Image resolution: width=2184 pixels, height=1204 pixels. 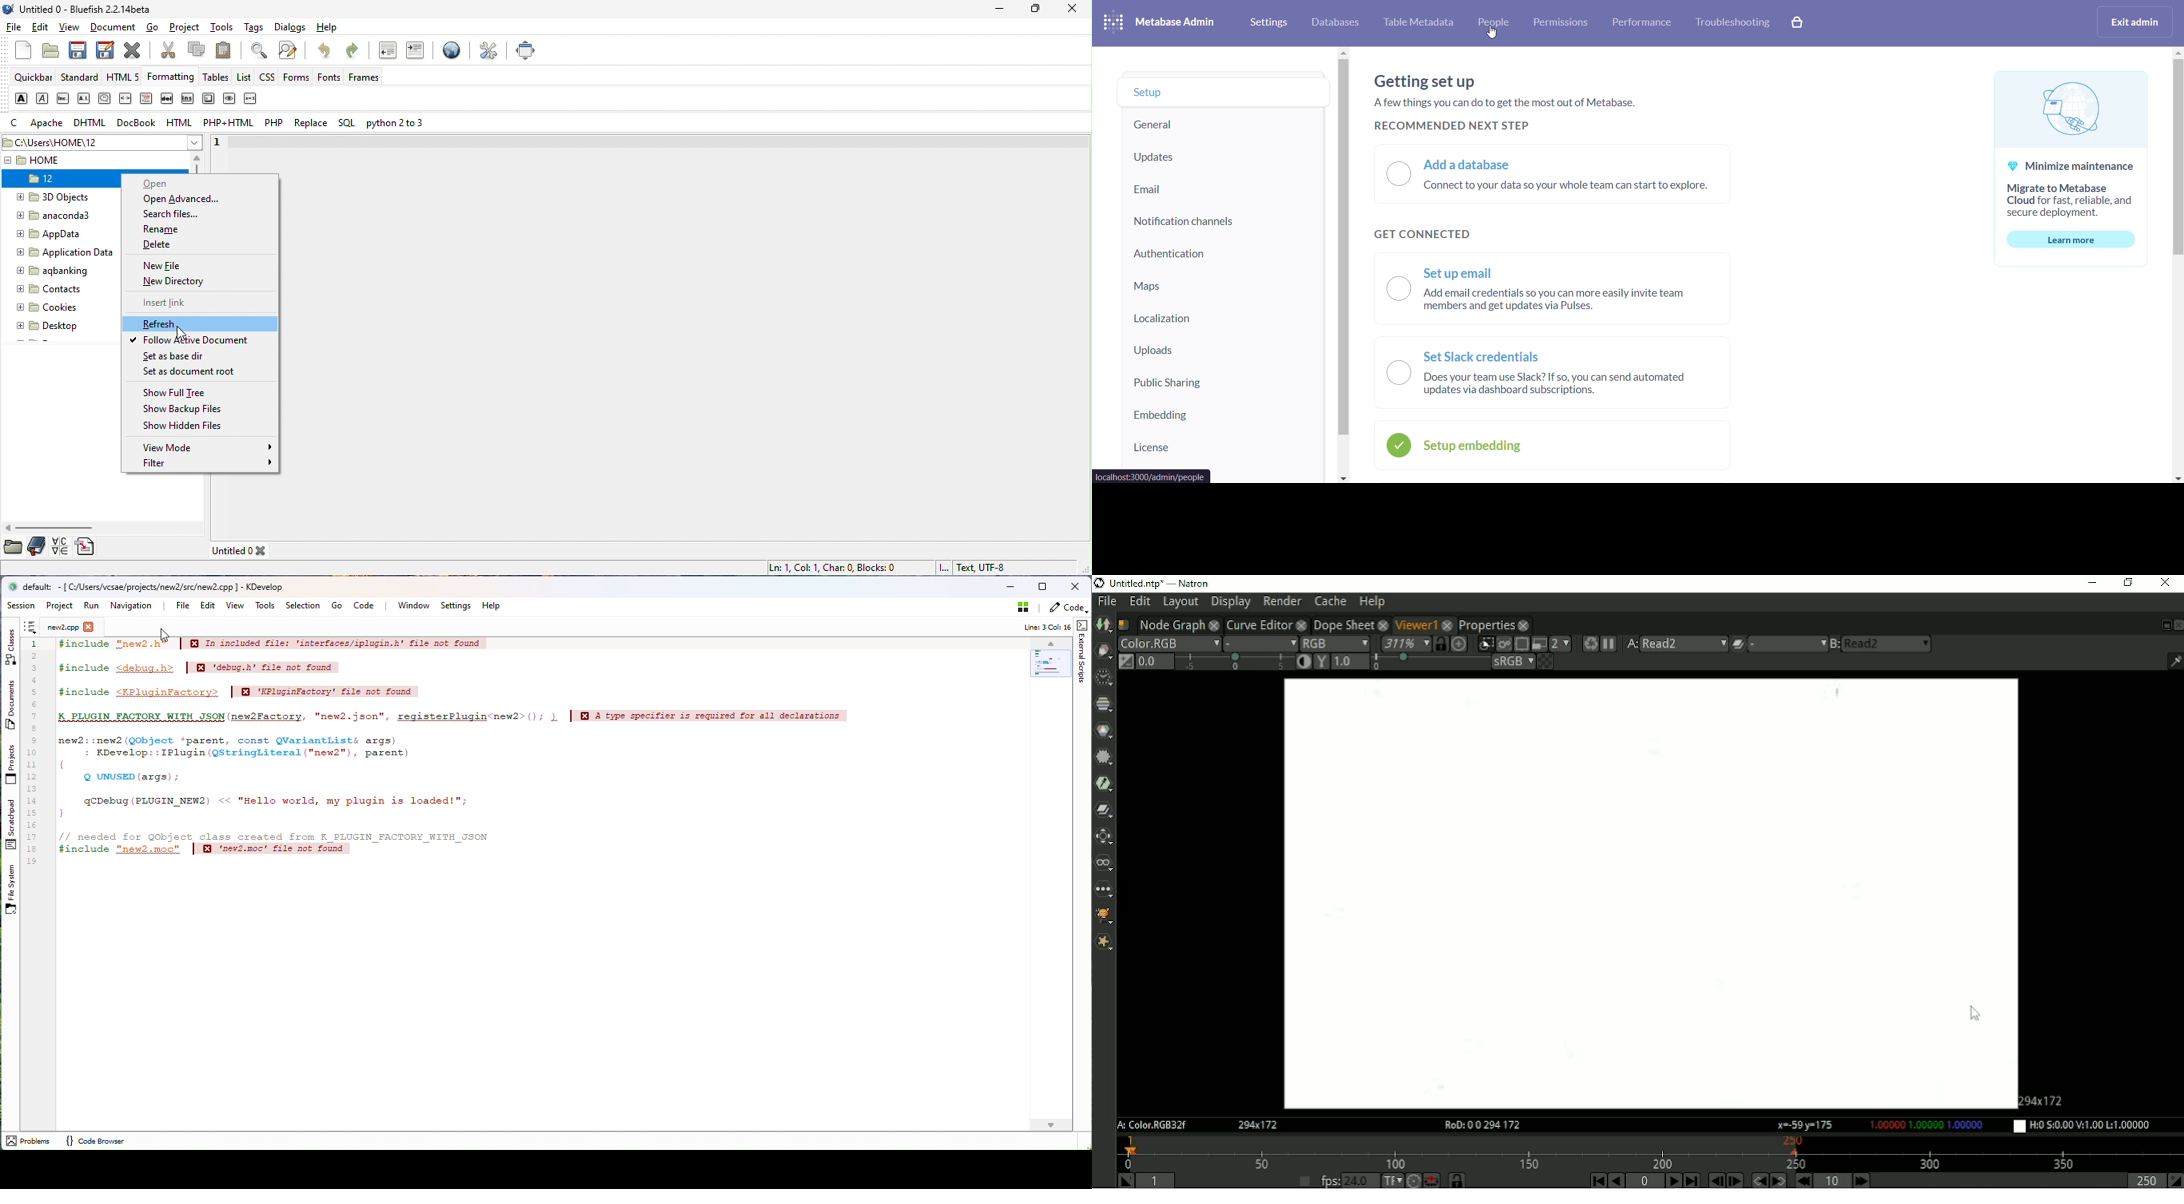 What do you see at coordinates (1230, 603) in the screenshot?
I see `Display` at bounding box center [1230, 603].